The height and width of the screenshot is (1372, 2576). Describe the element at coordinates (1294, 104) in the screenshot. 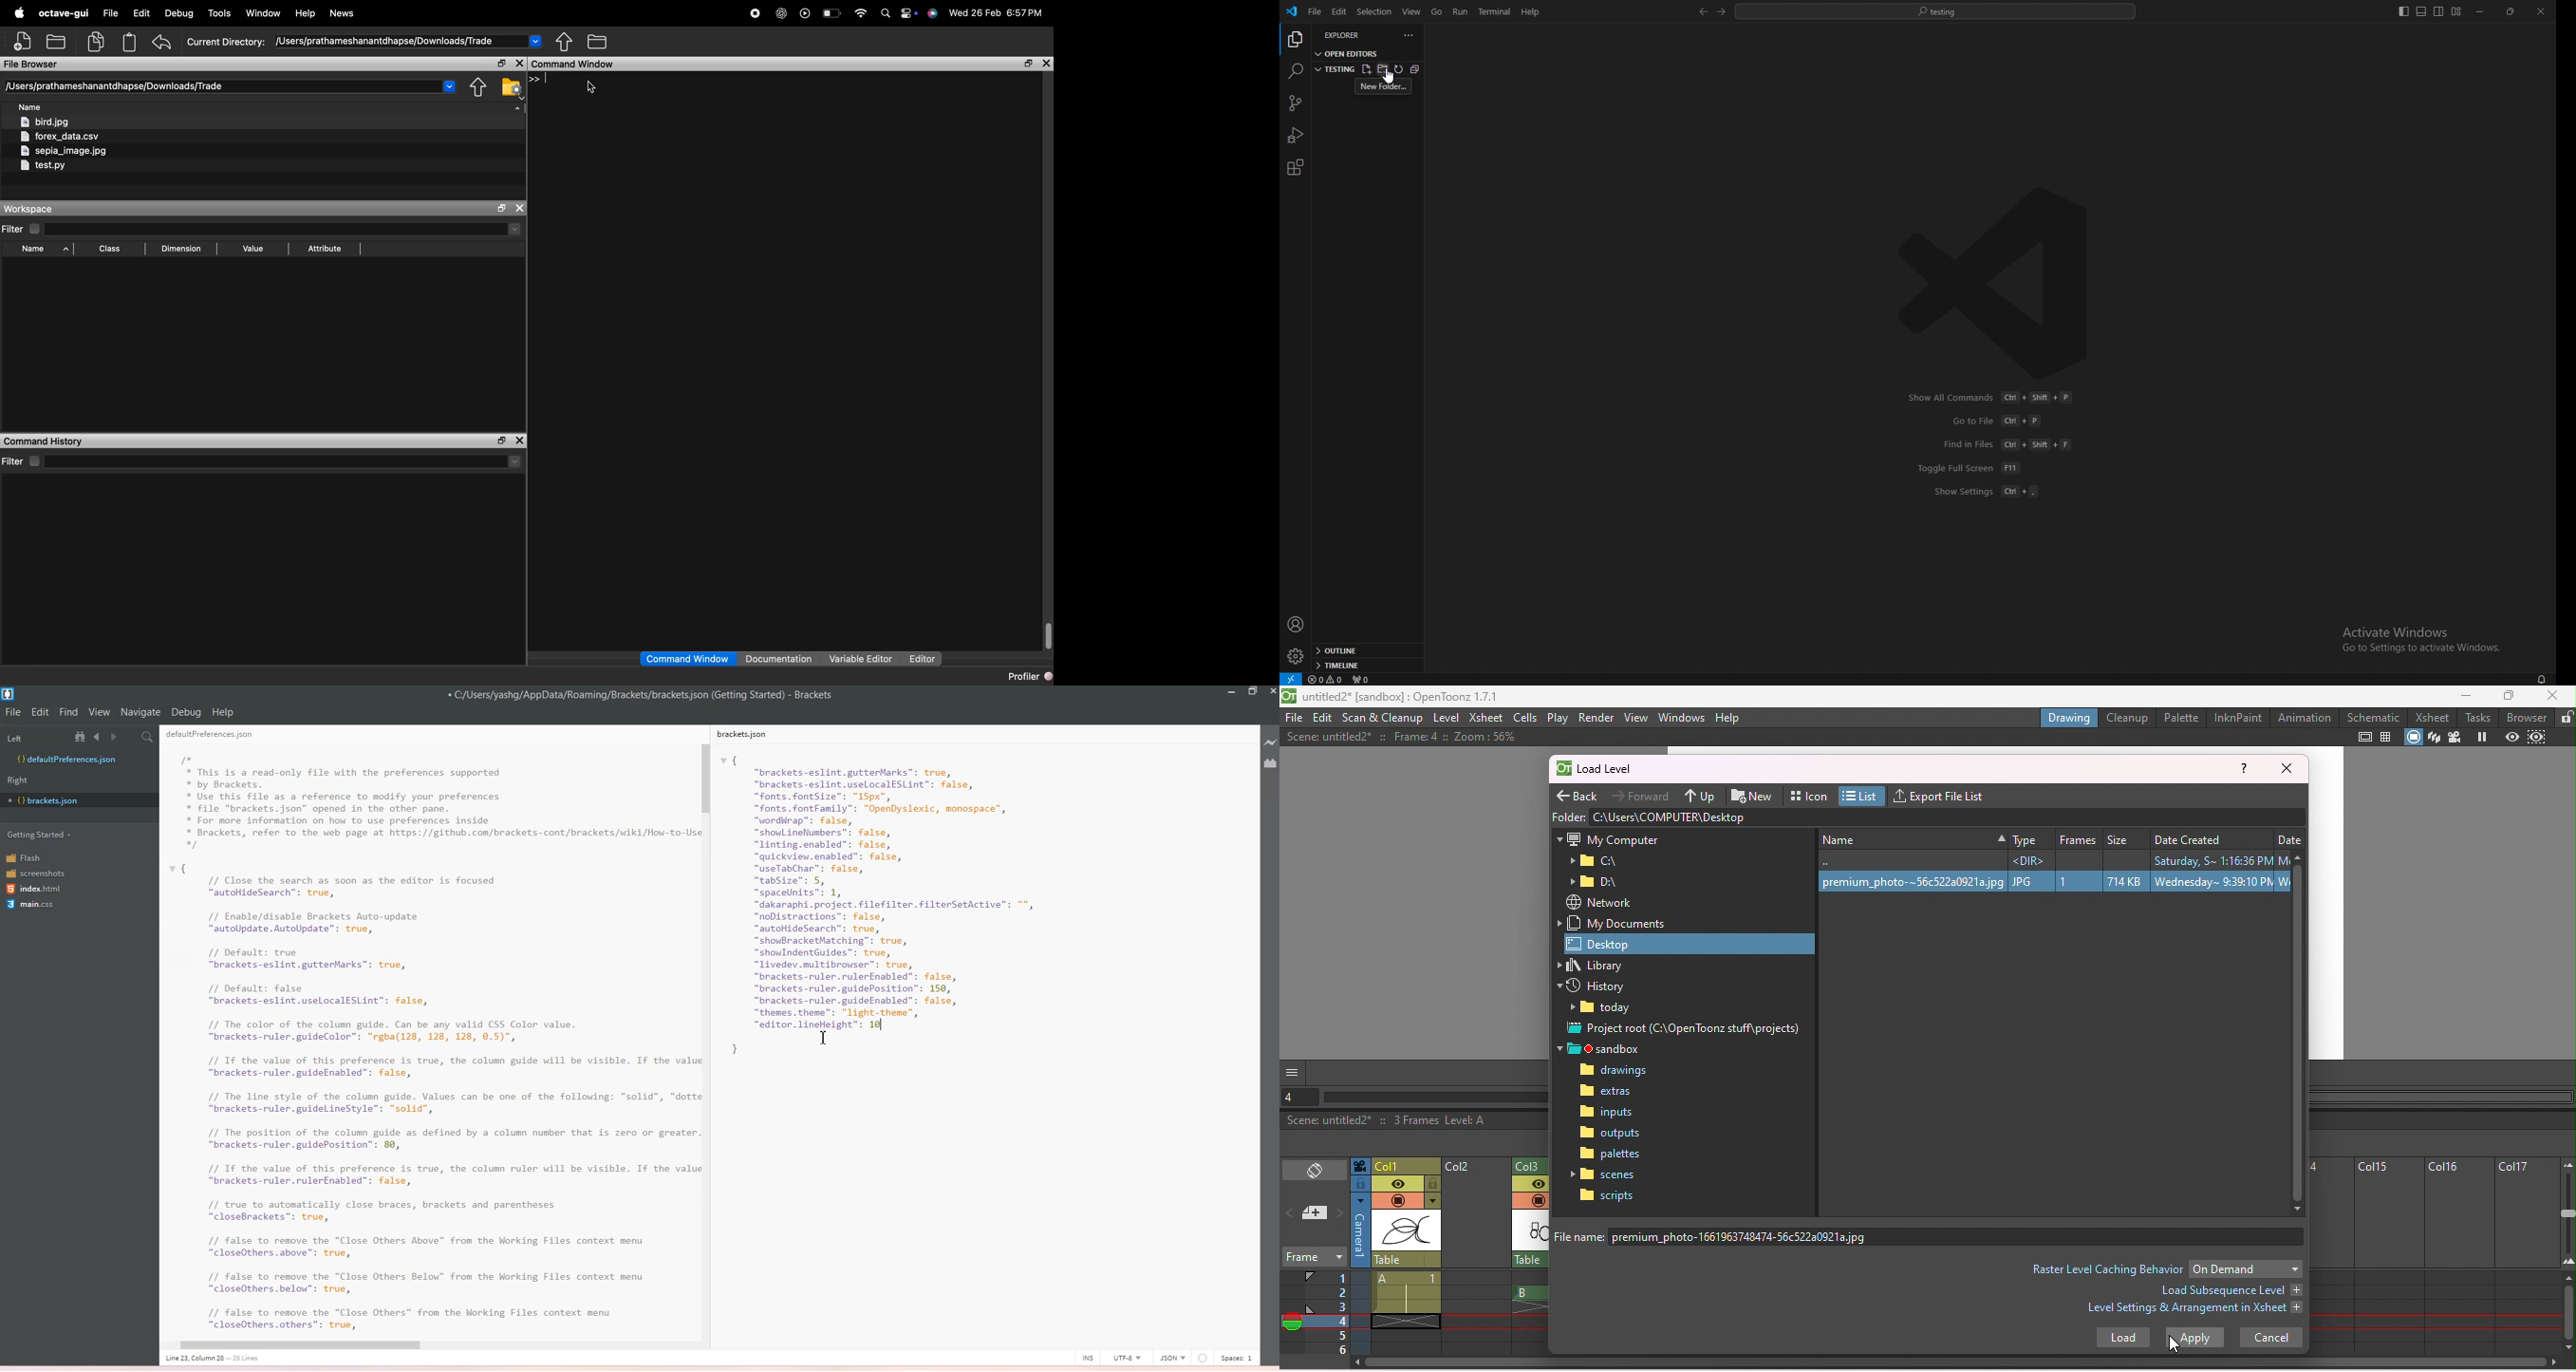

I see `source code` at that location.